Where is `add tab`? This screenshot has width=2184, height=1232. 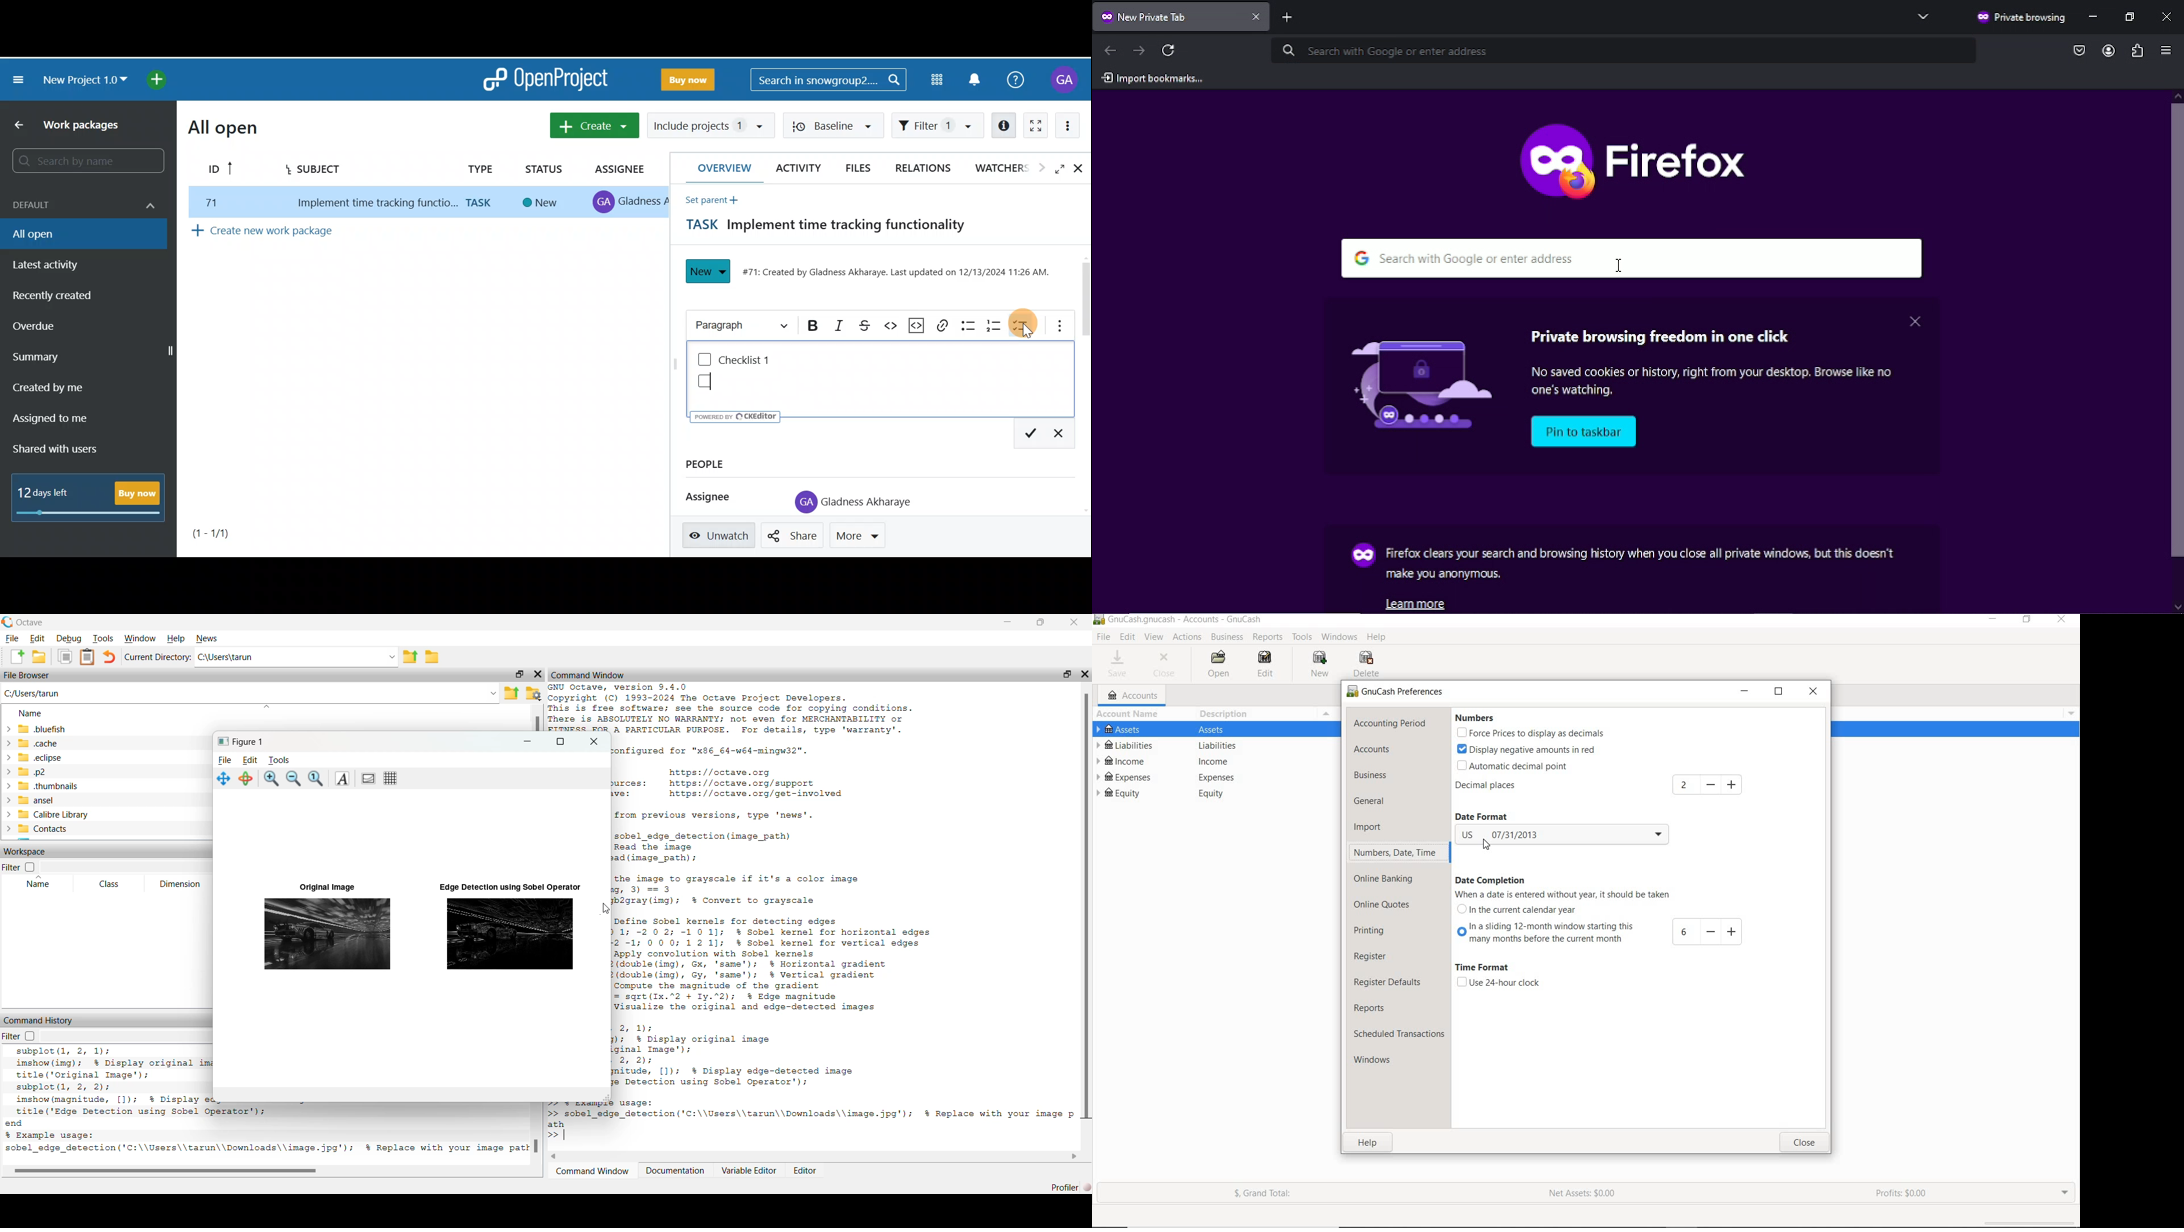 add tab is located at coordinates (1296, 16).